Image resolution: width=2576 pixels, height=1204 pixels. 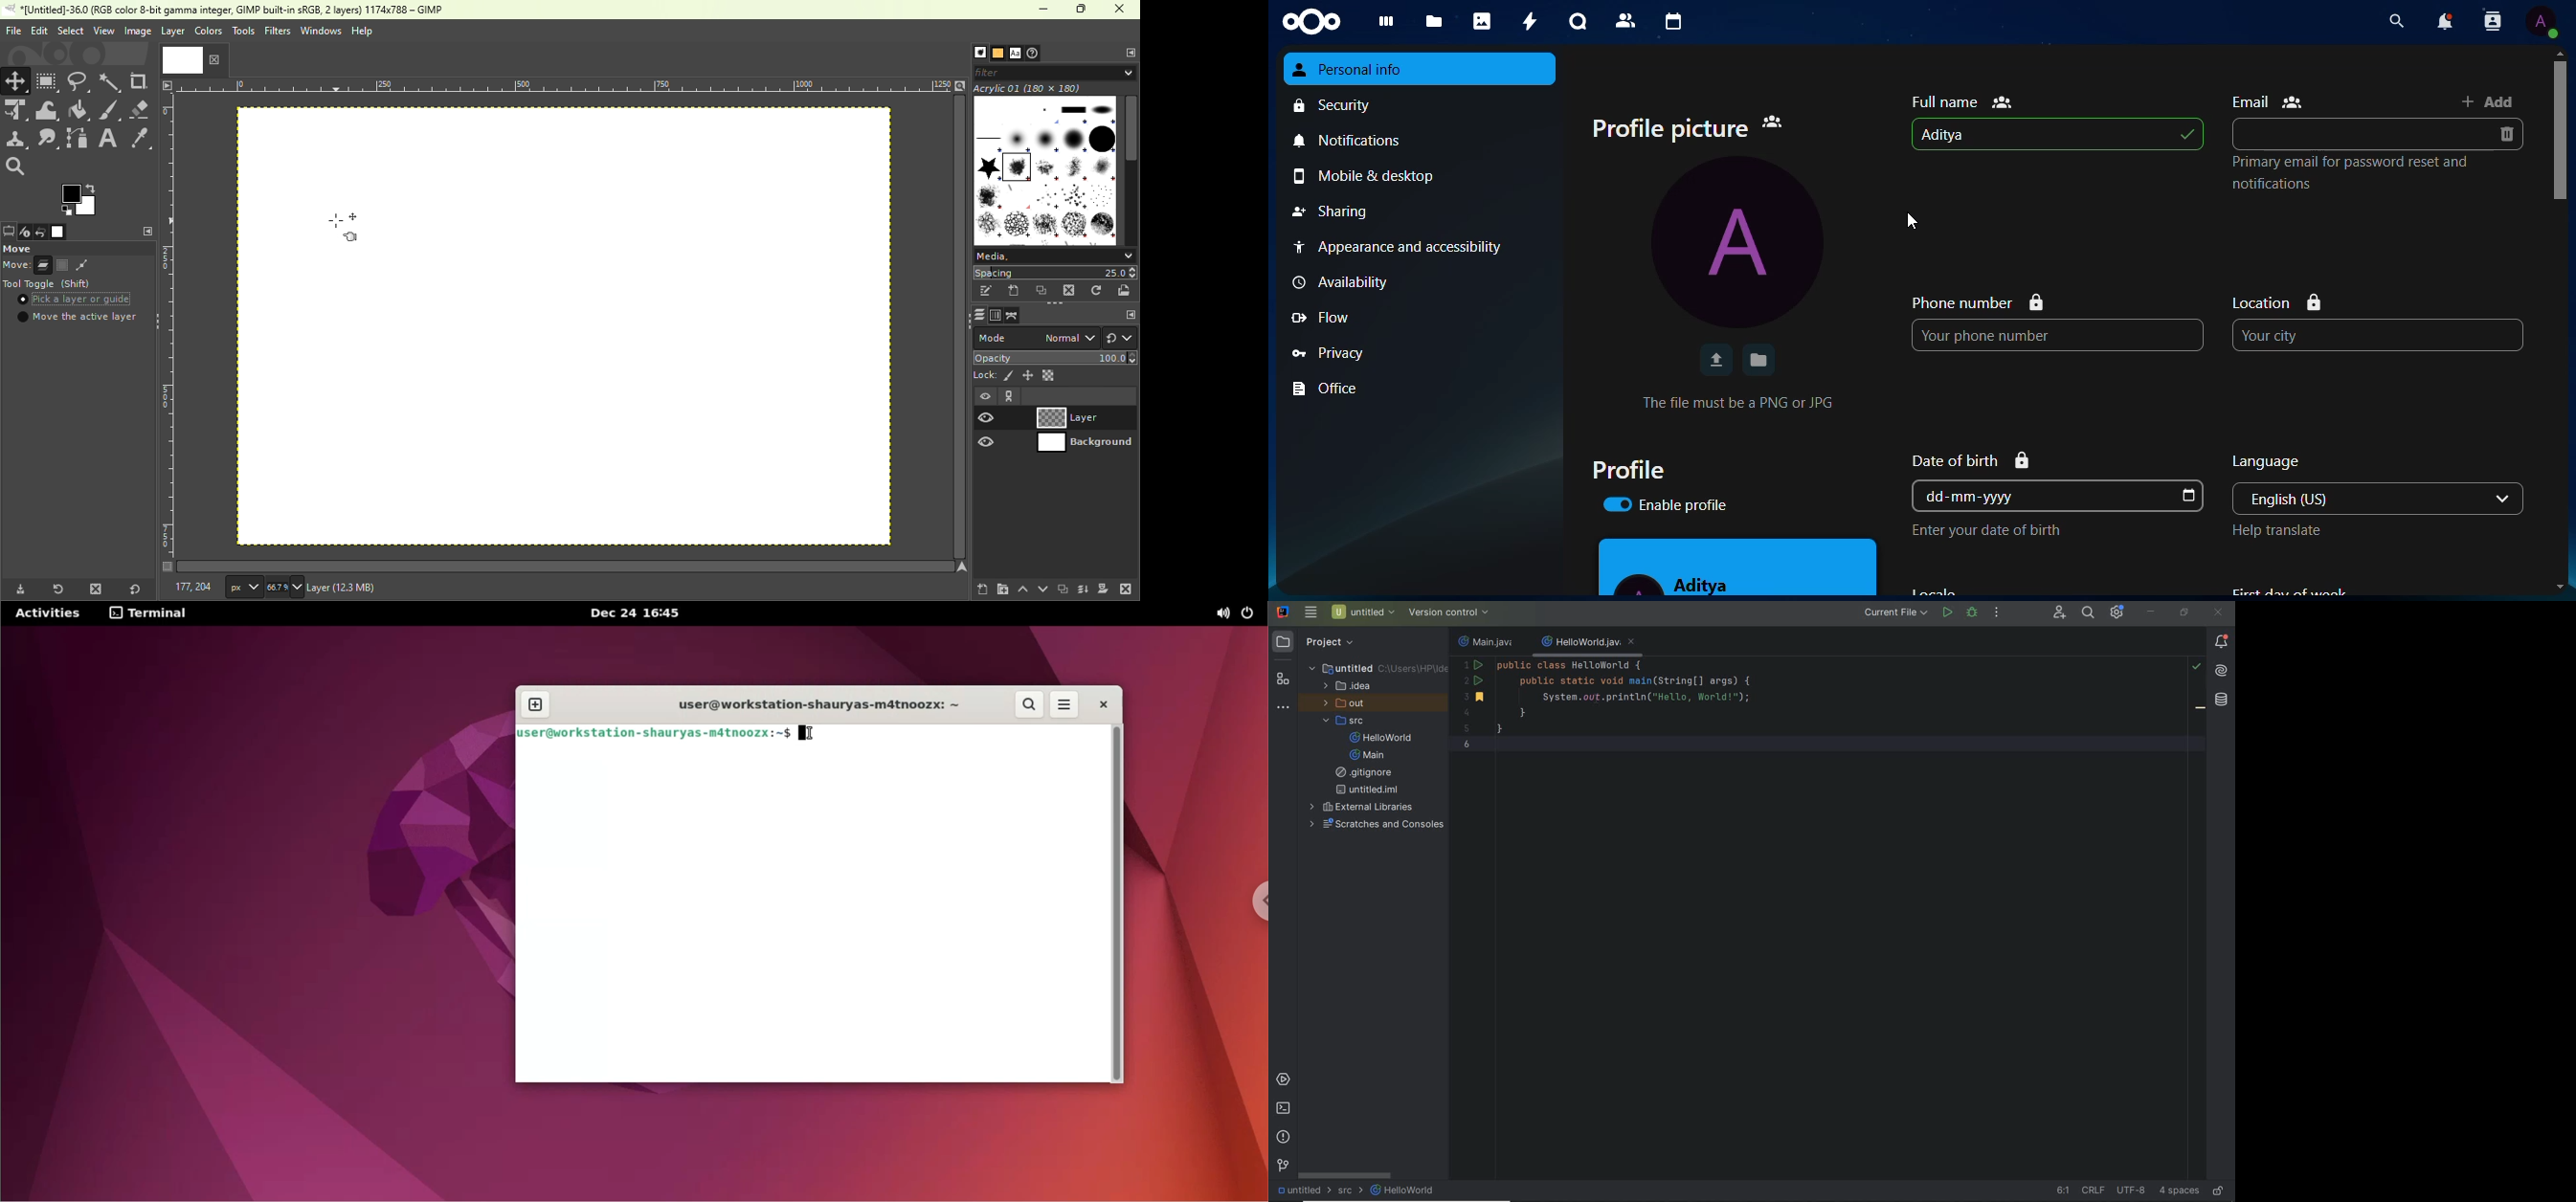 I want to click on files, so click(x=1430, y=23).